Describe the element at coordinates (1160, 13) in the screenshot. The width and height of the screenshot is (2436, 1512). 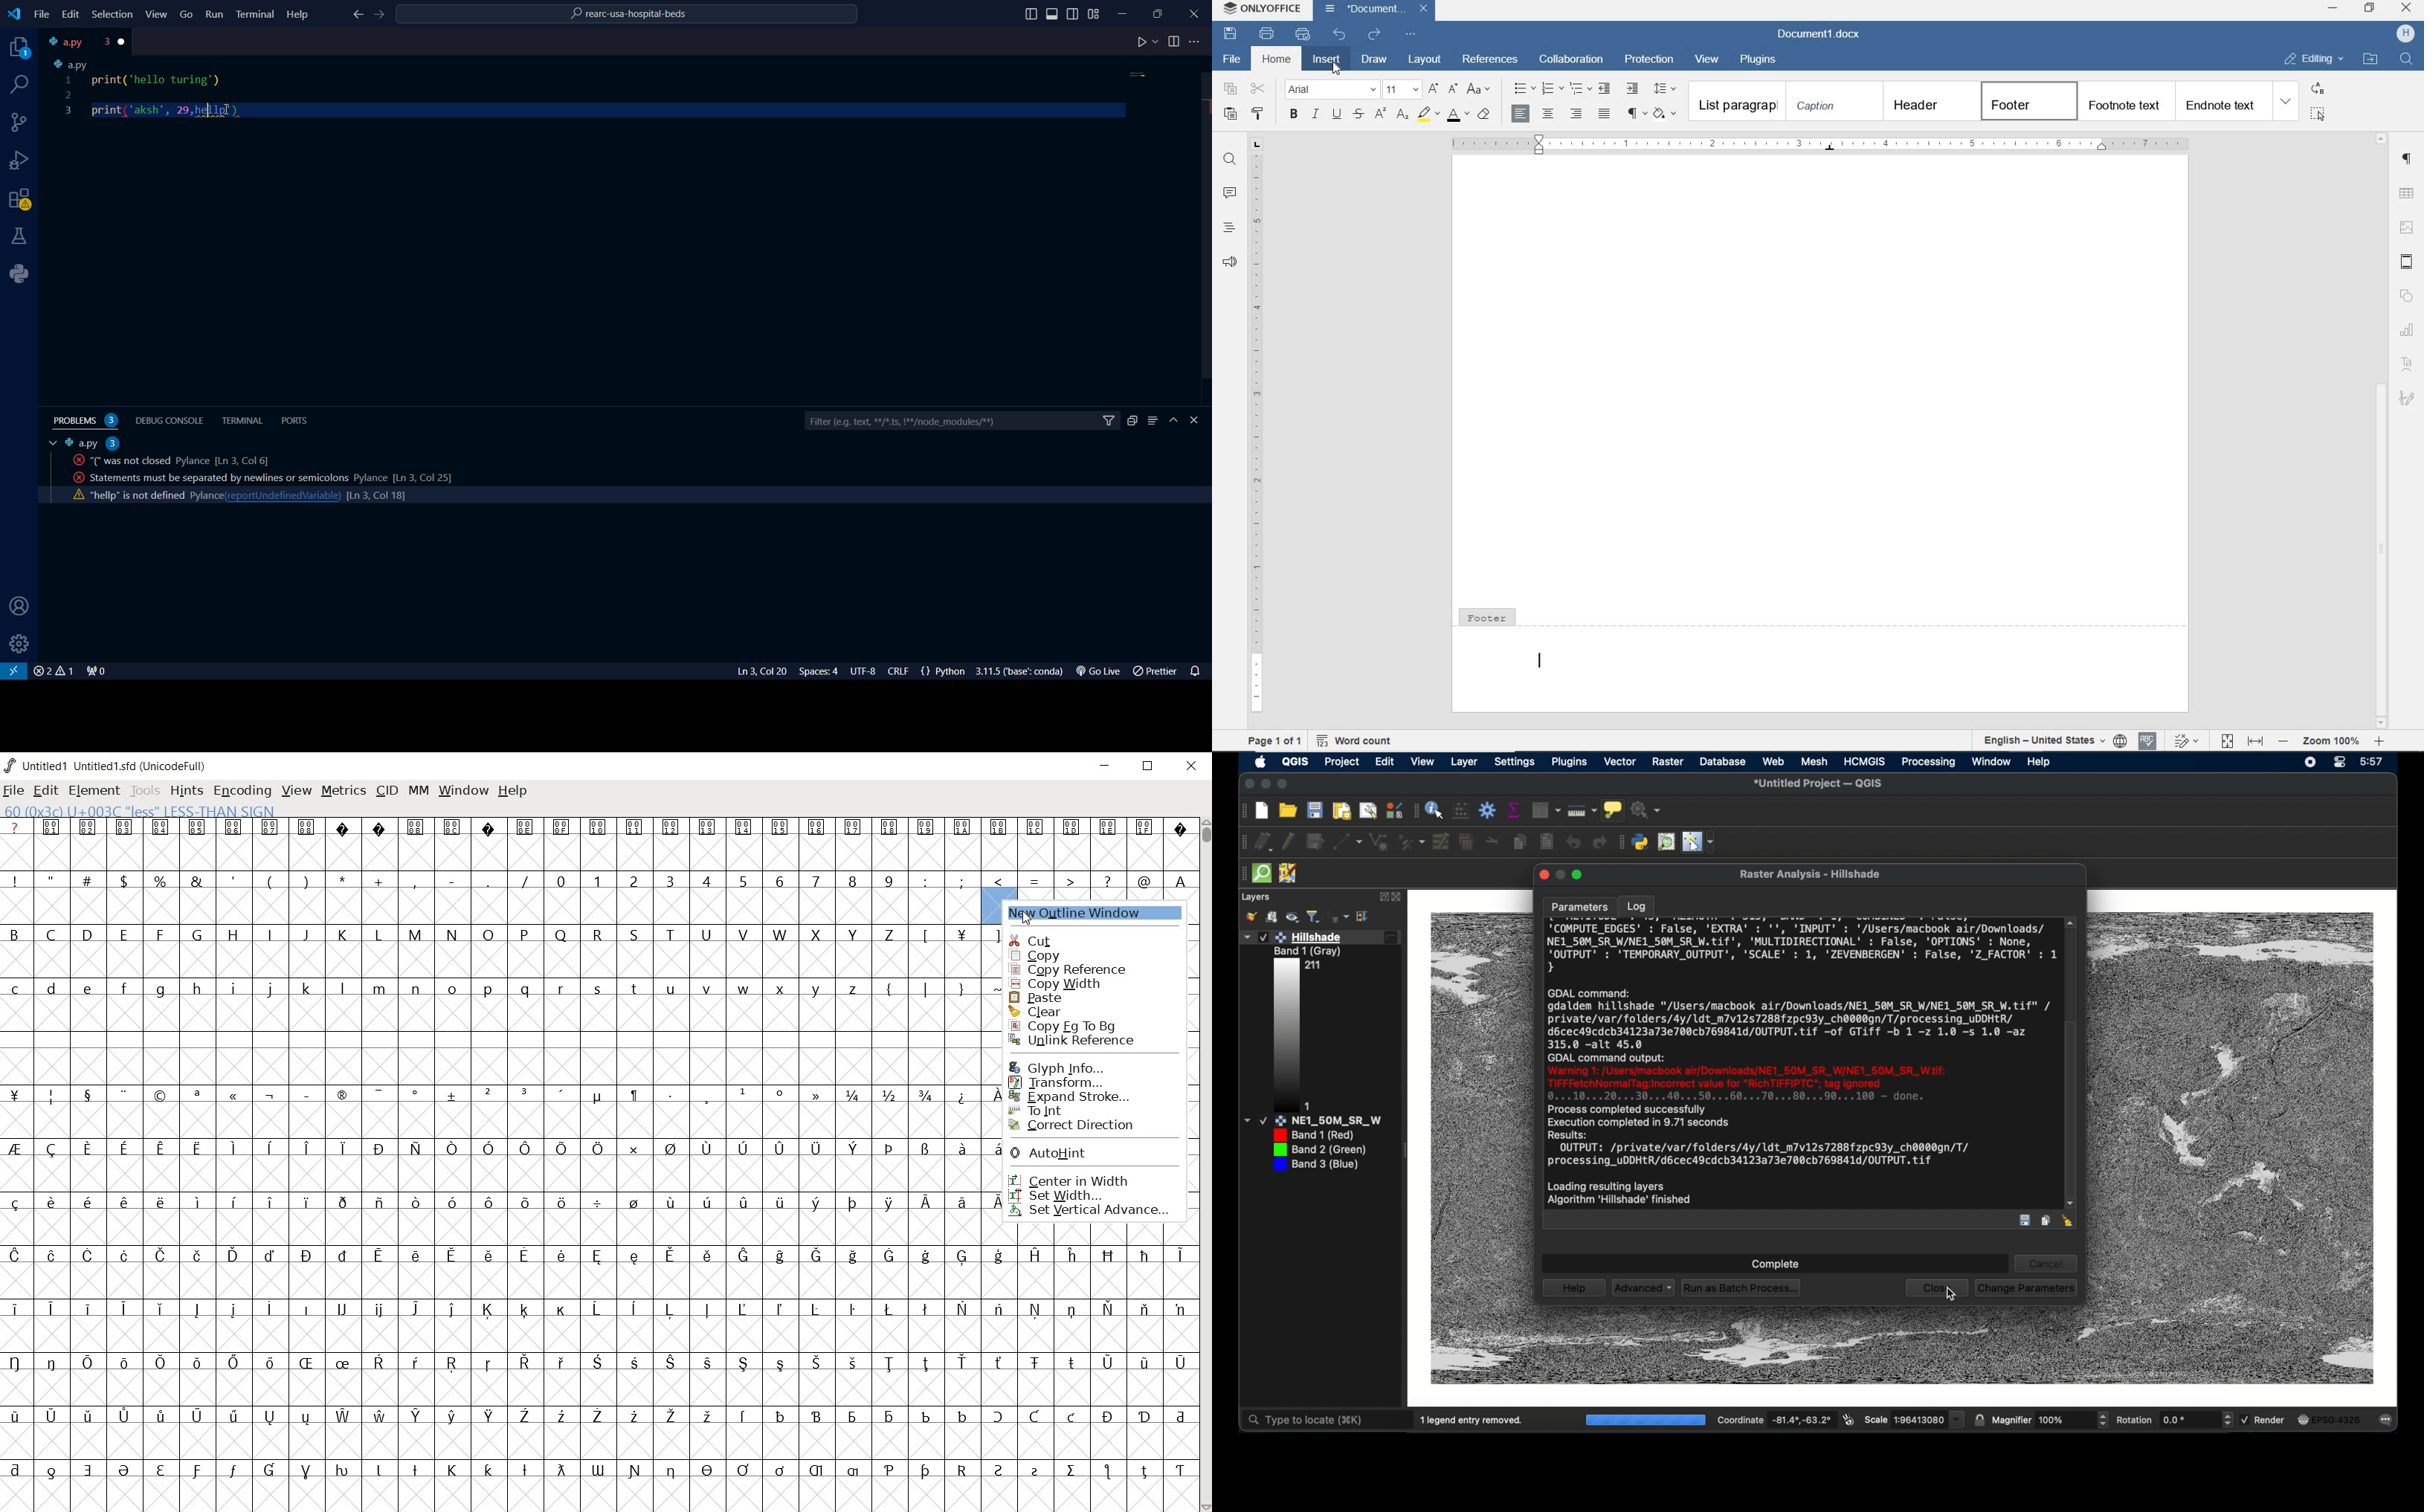
I see `maximize` at that location.